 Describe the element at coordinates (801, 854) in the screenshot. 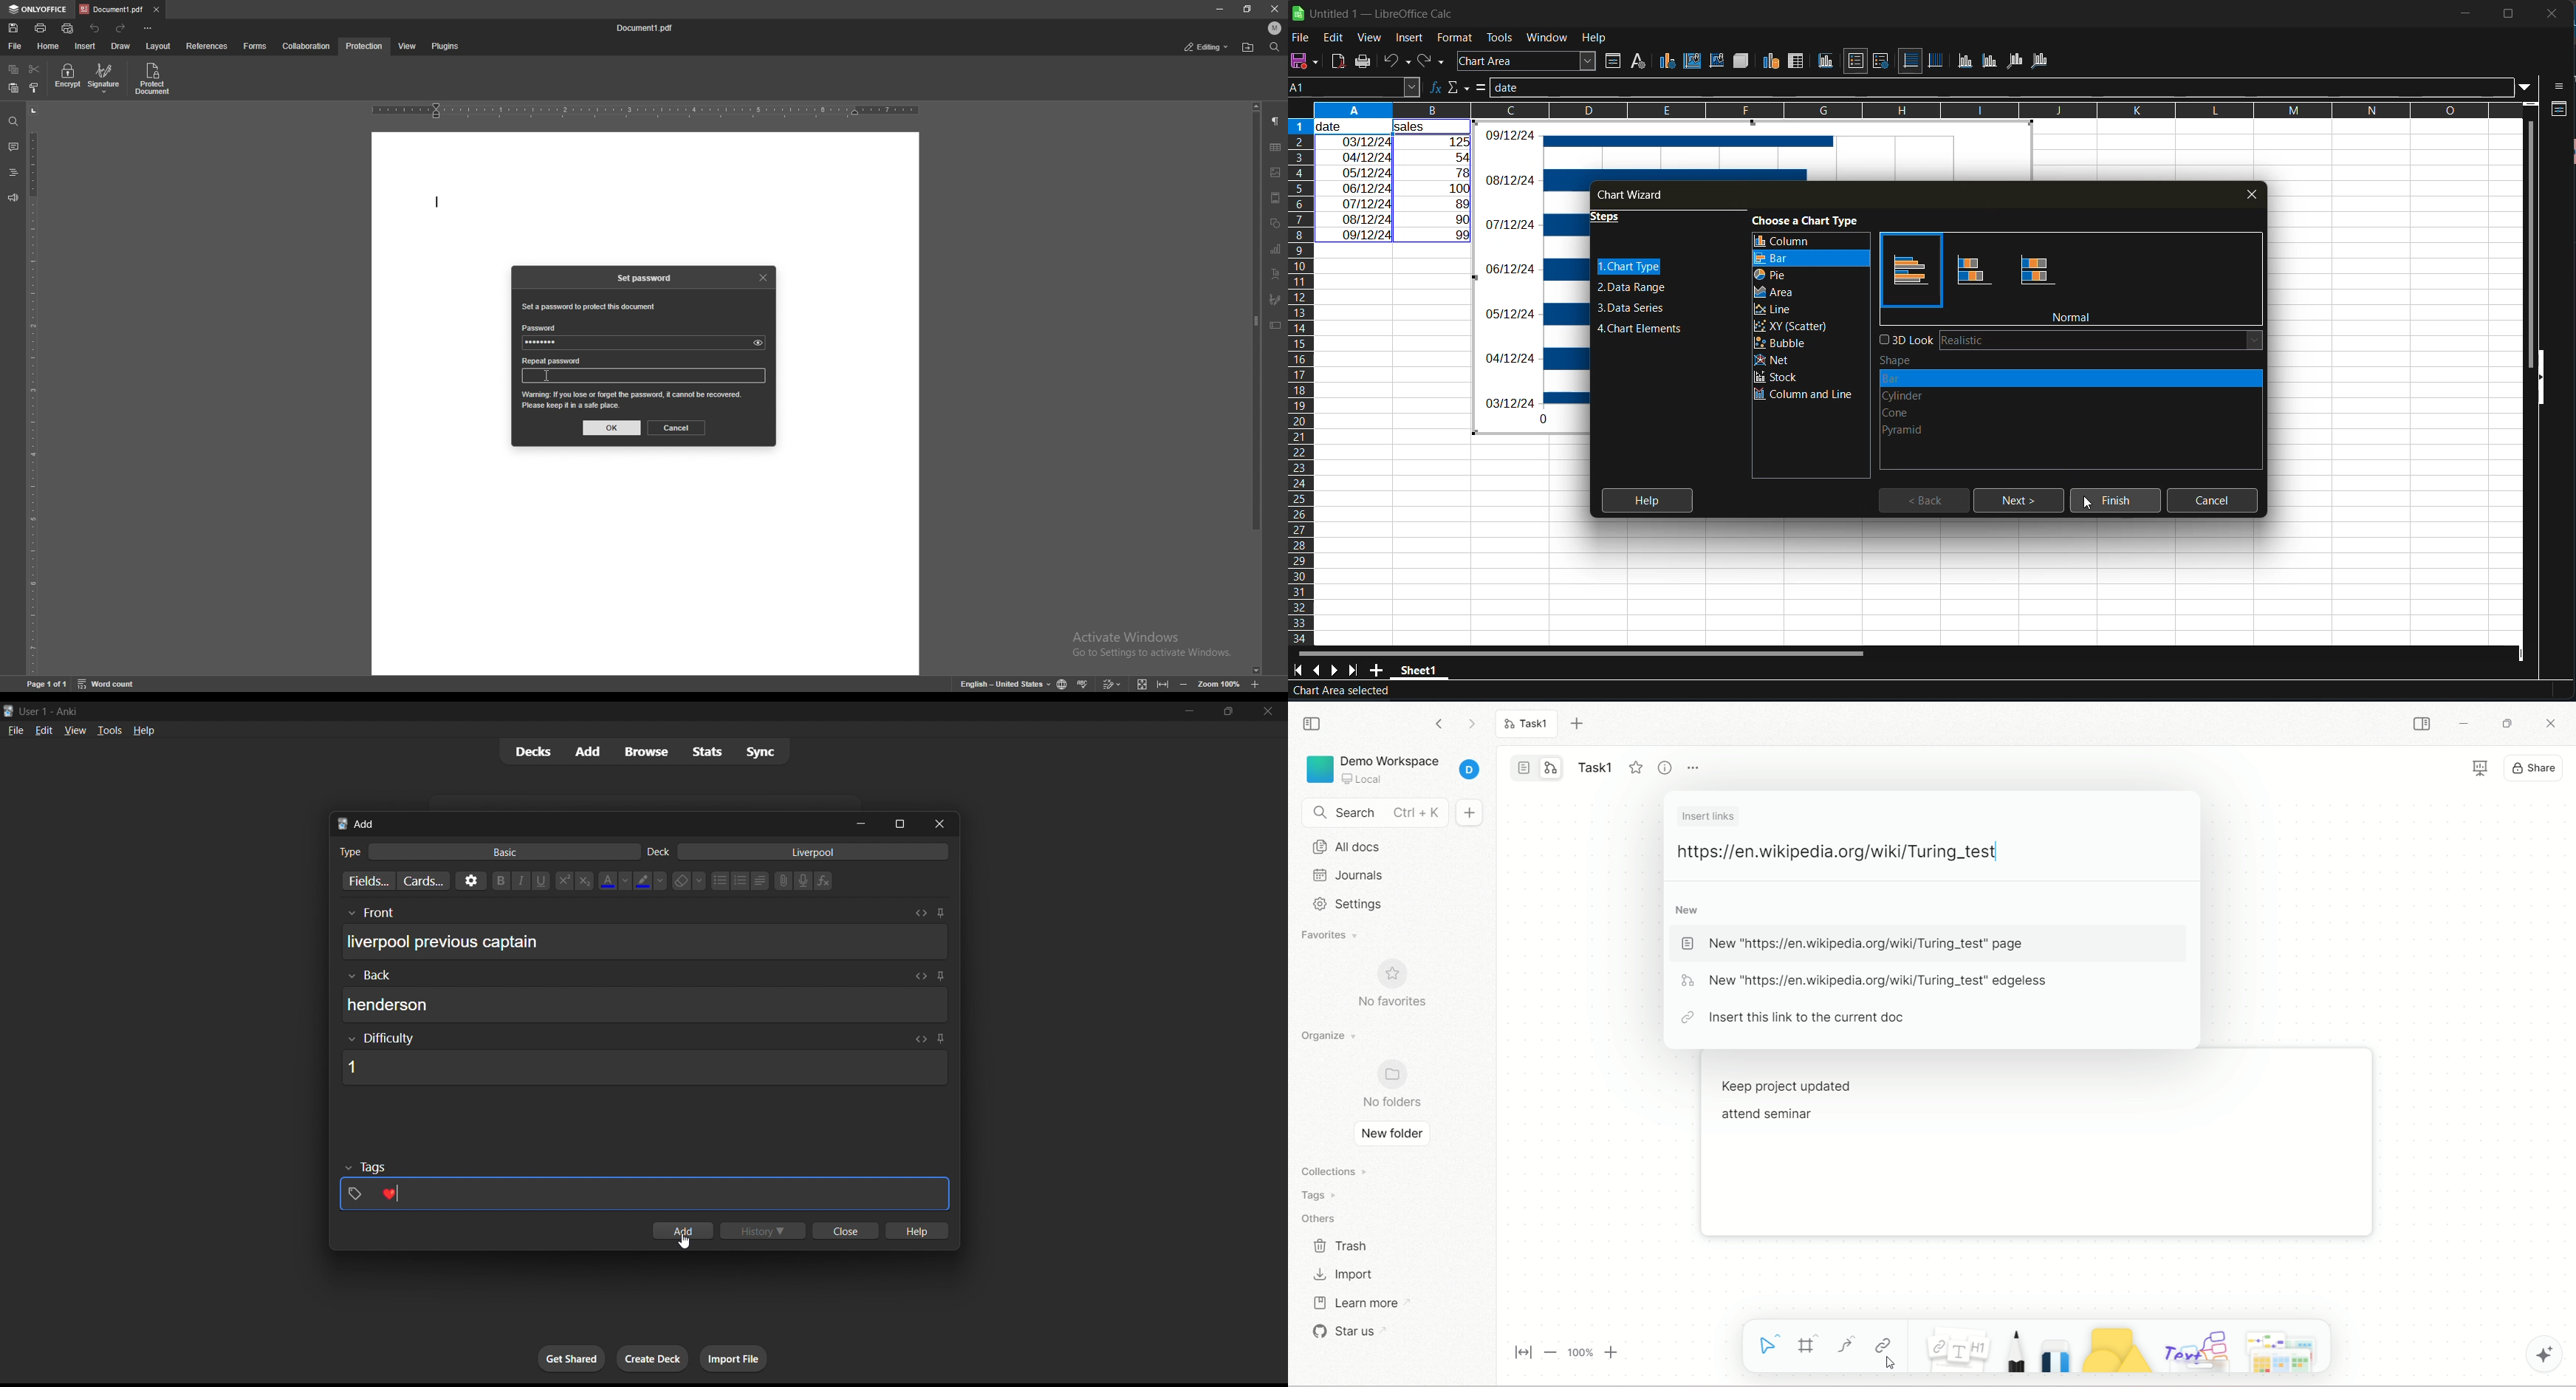

I see `card deck input box` at that location.